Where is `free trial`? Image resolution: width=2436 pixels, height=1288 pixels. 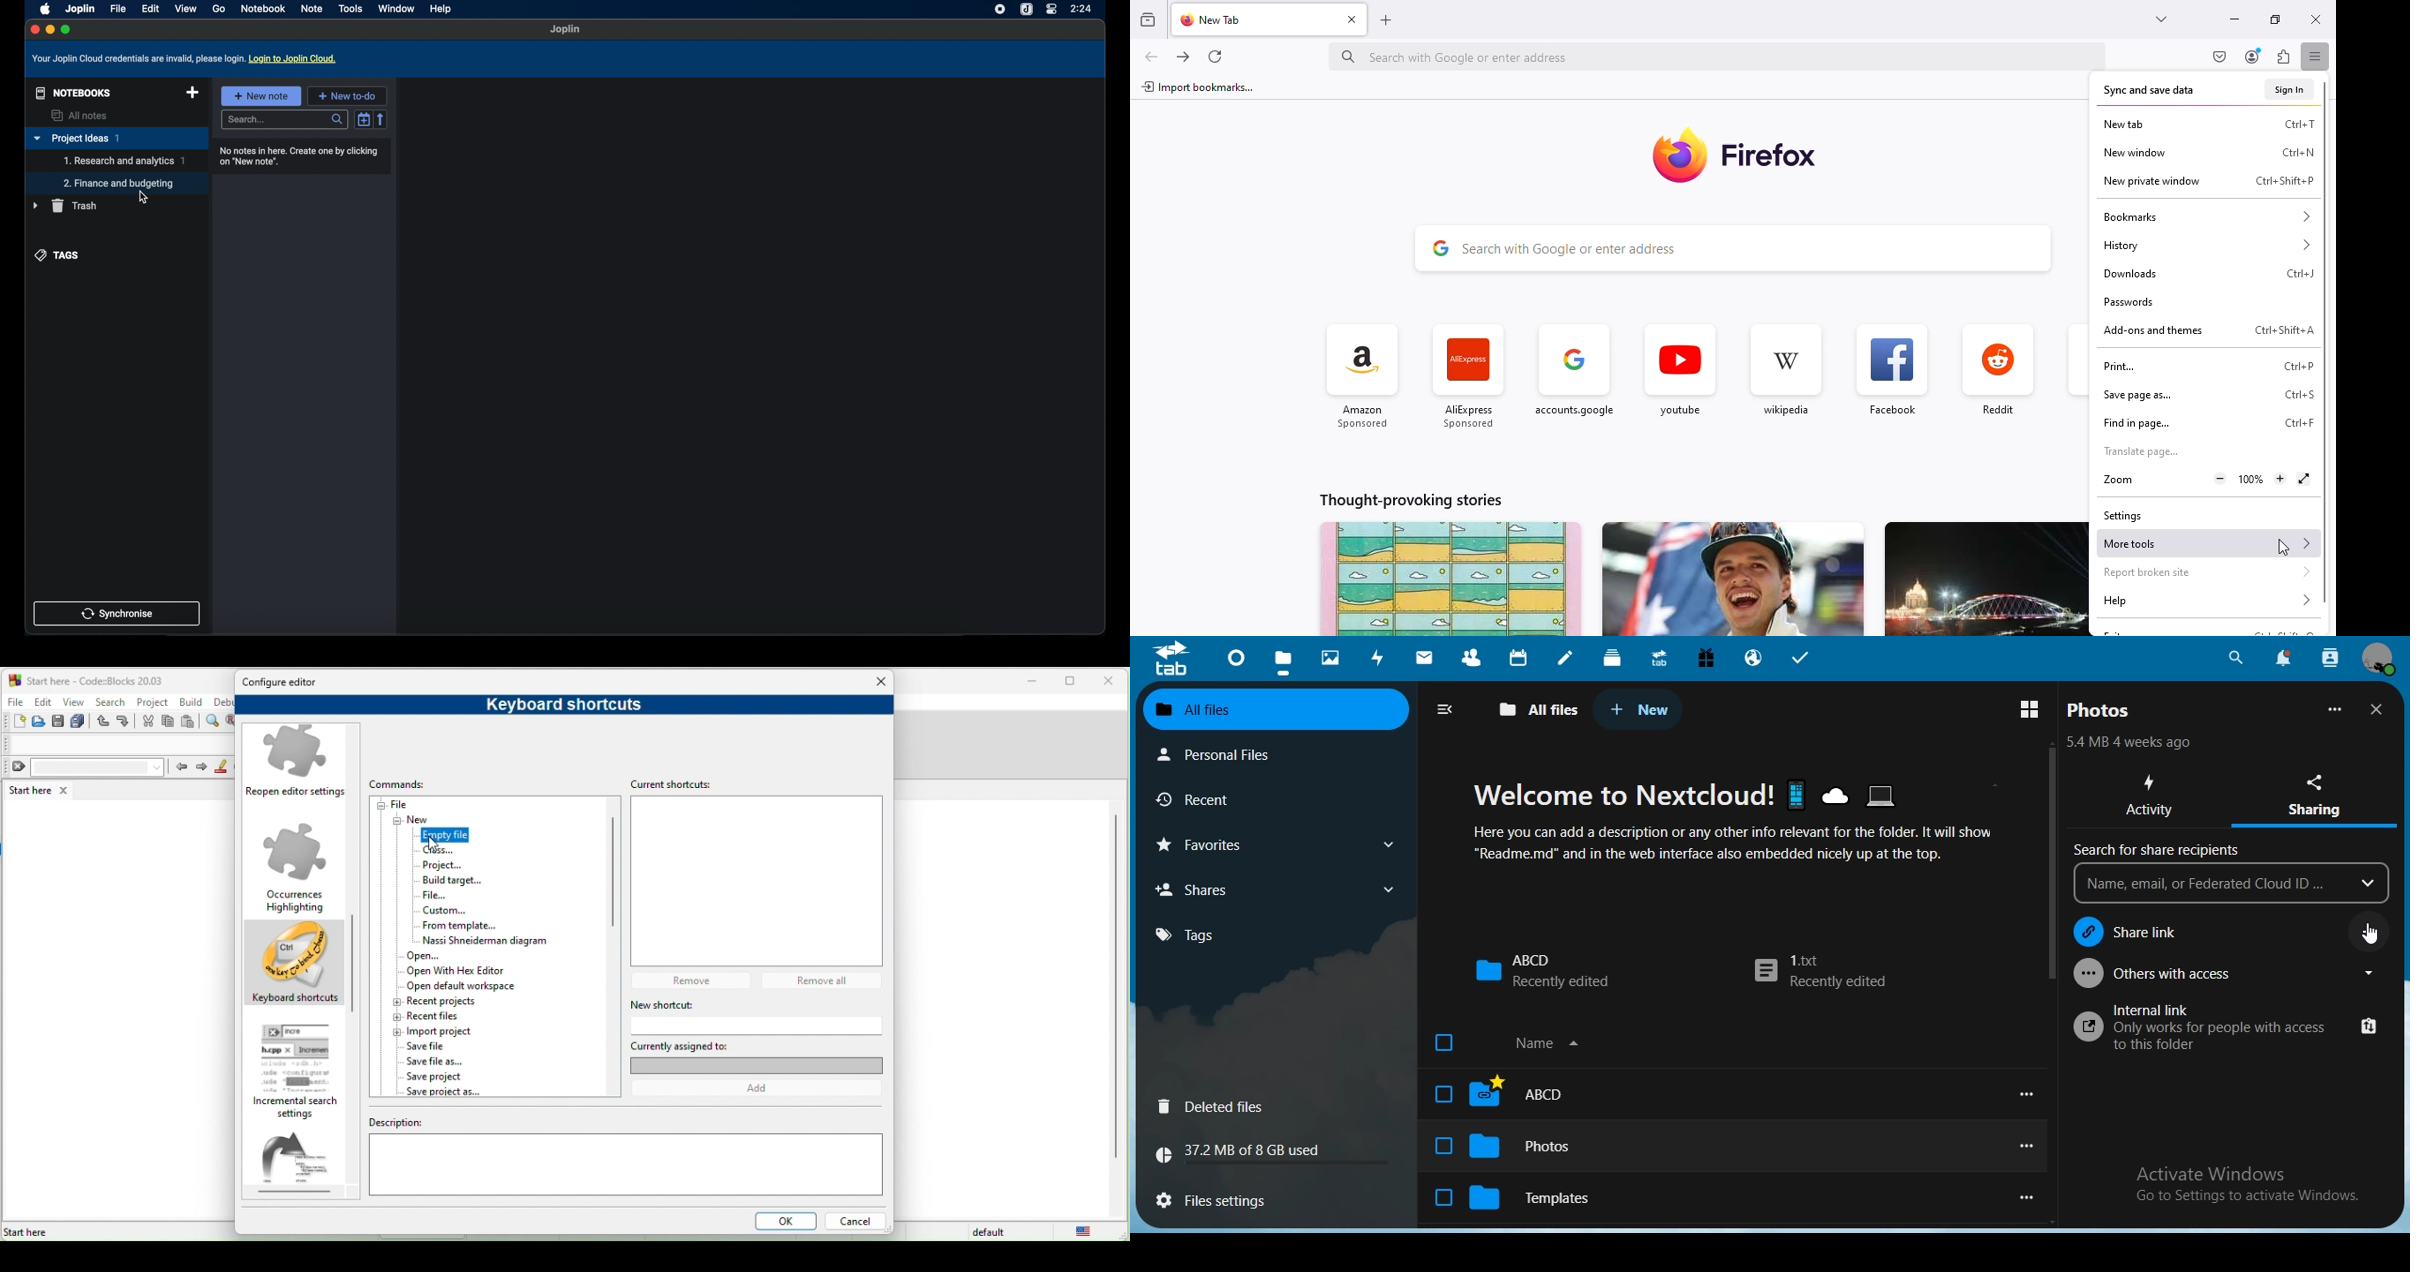
free trial is located at coordinates (1706, 659).